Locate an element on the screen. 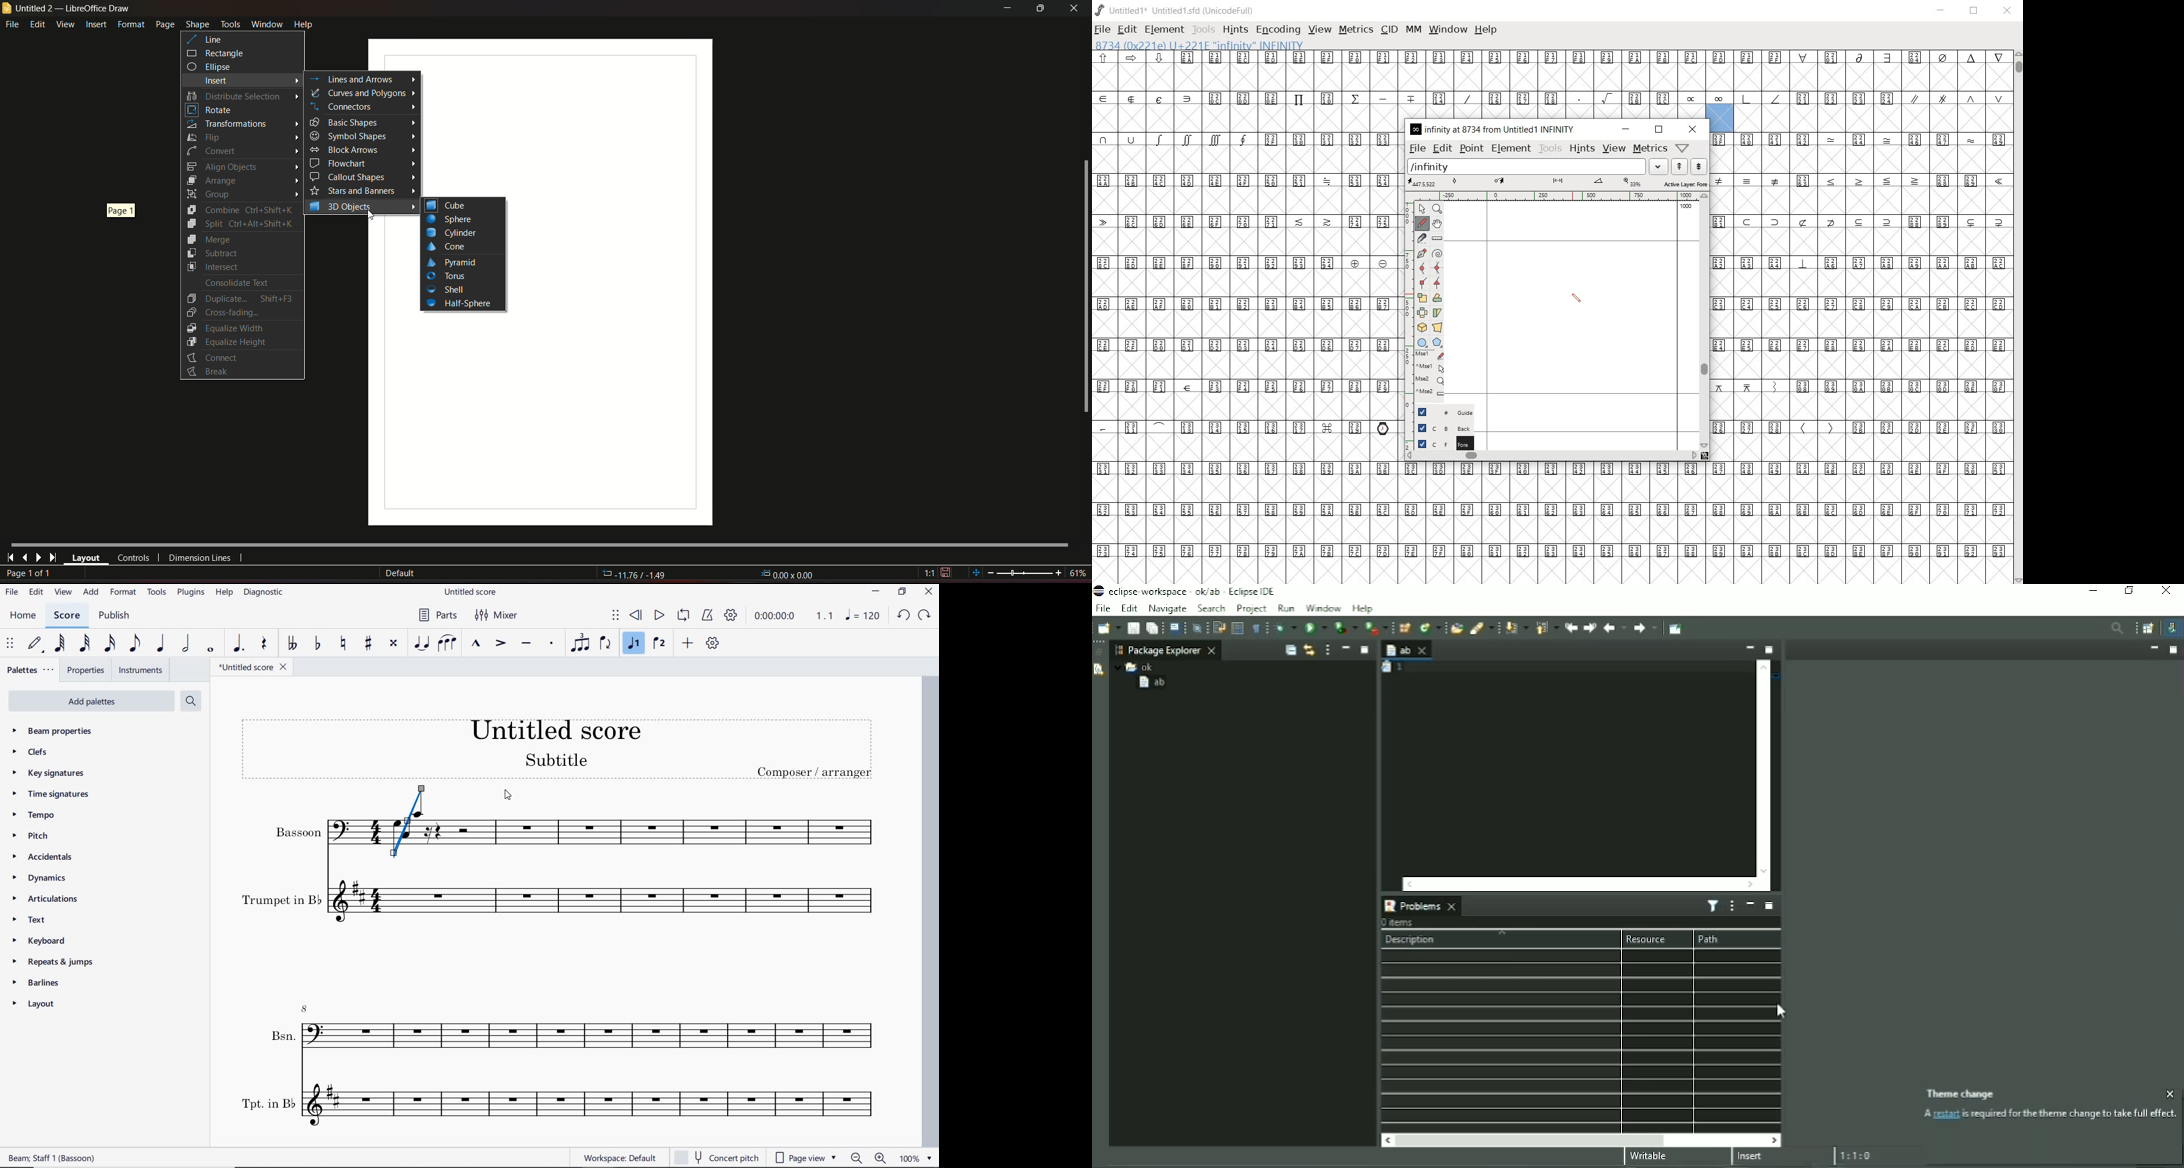  POINTER is located at coordinates (1421, 209).